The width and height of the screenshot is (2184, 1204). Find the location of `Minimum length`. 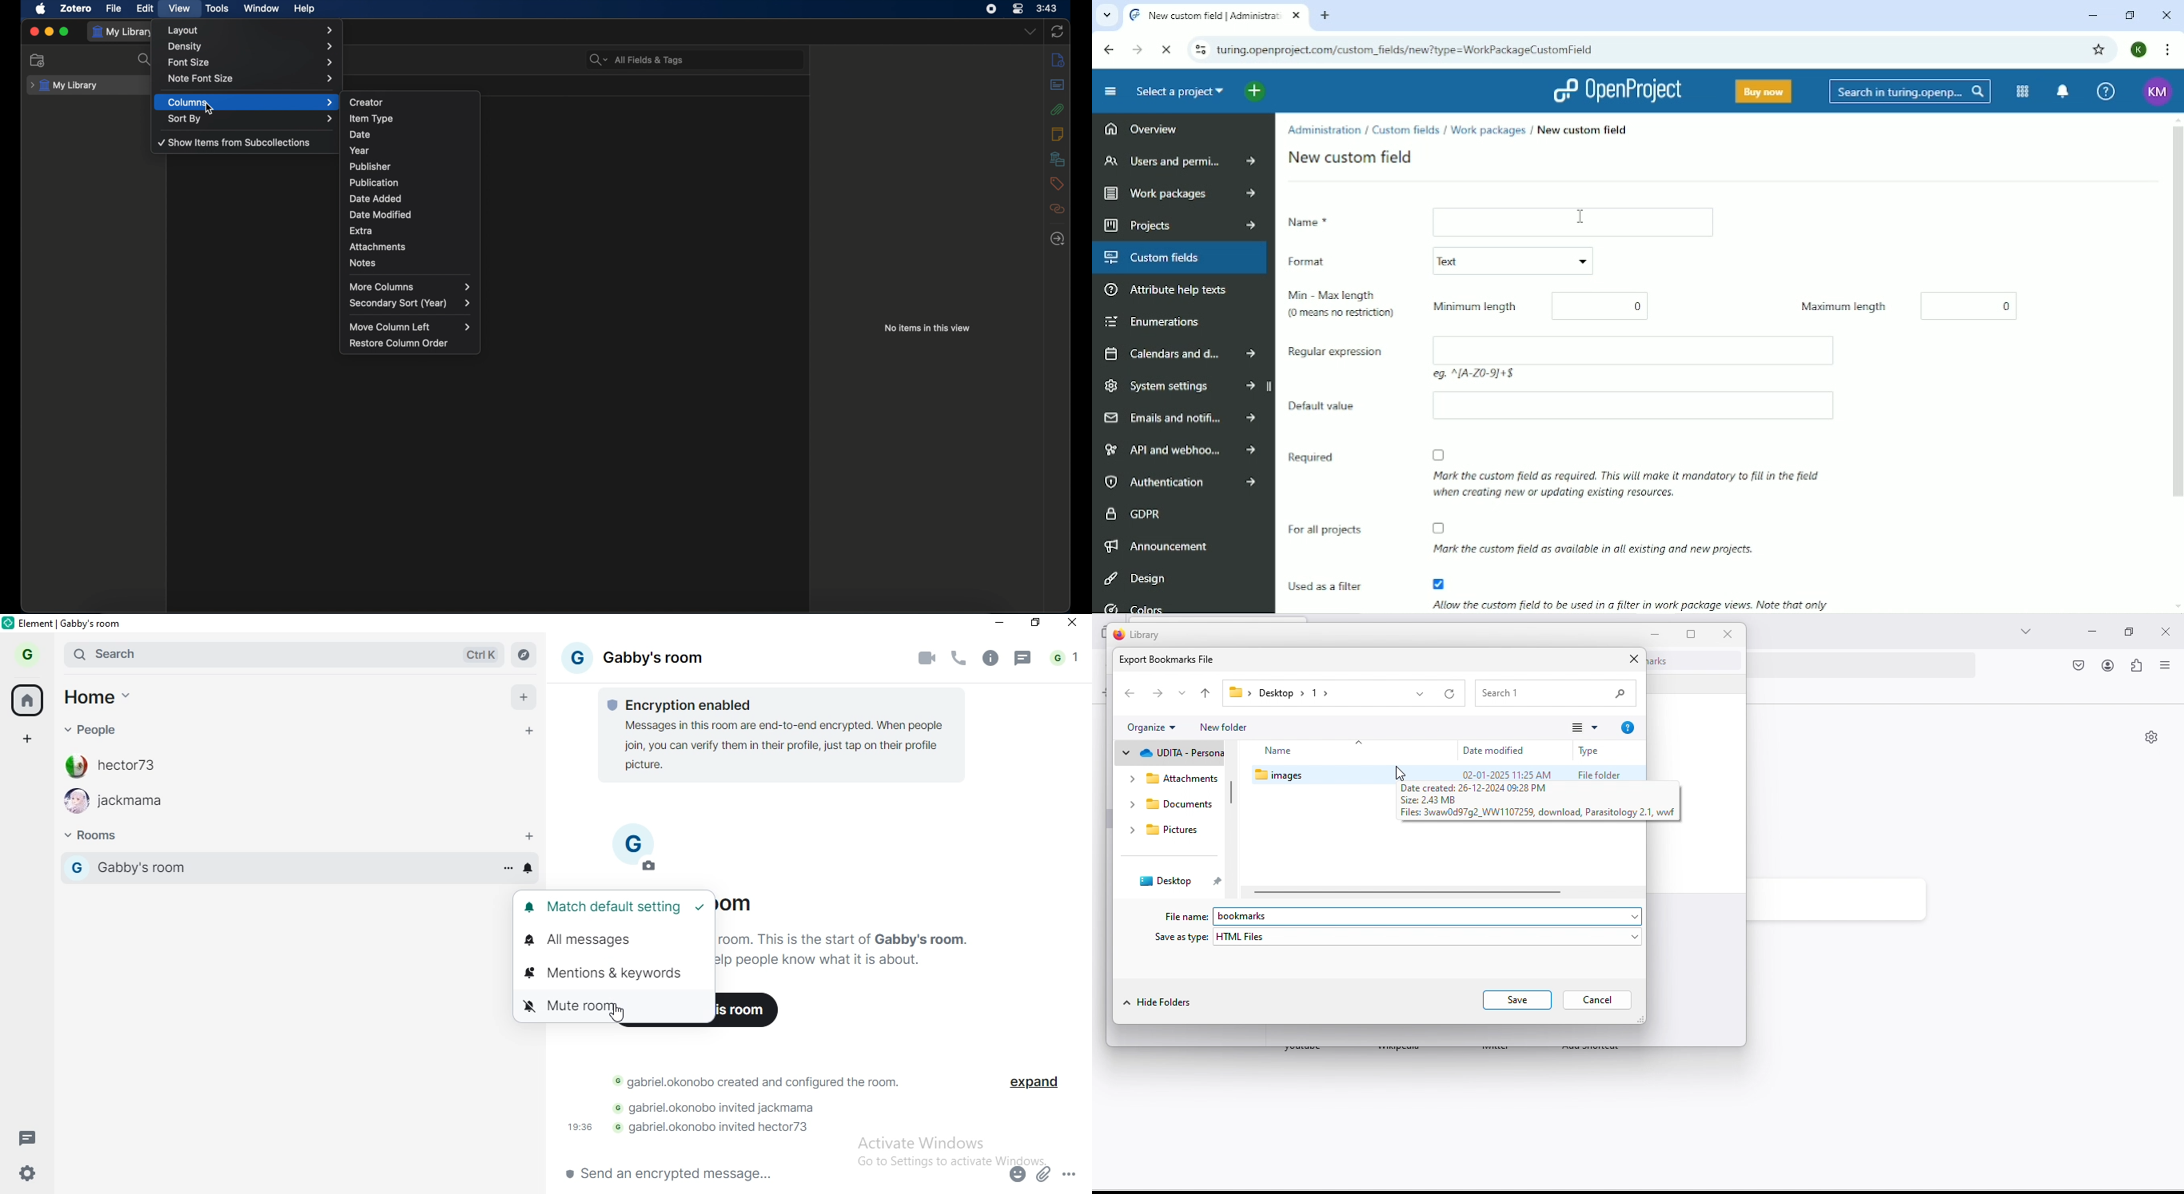

Minimum length is located at coordinates (1469, 306).